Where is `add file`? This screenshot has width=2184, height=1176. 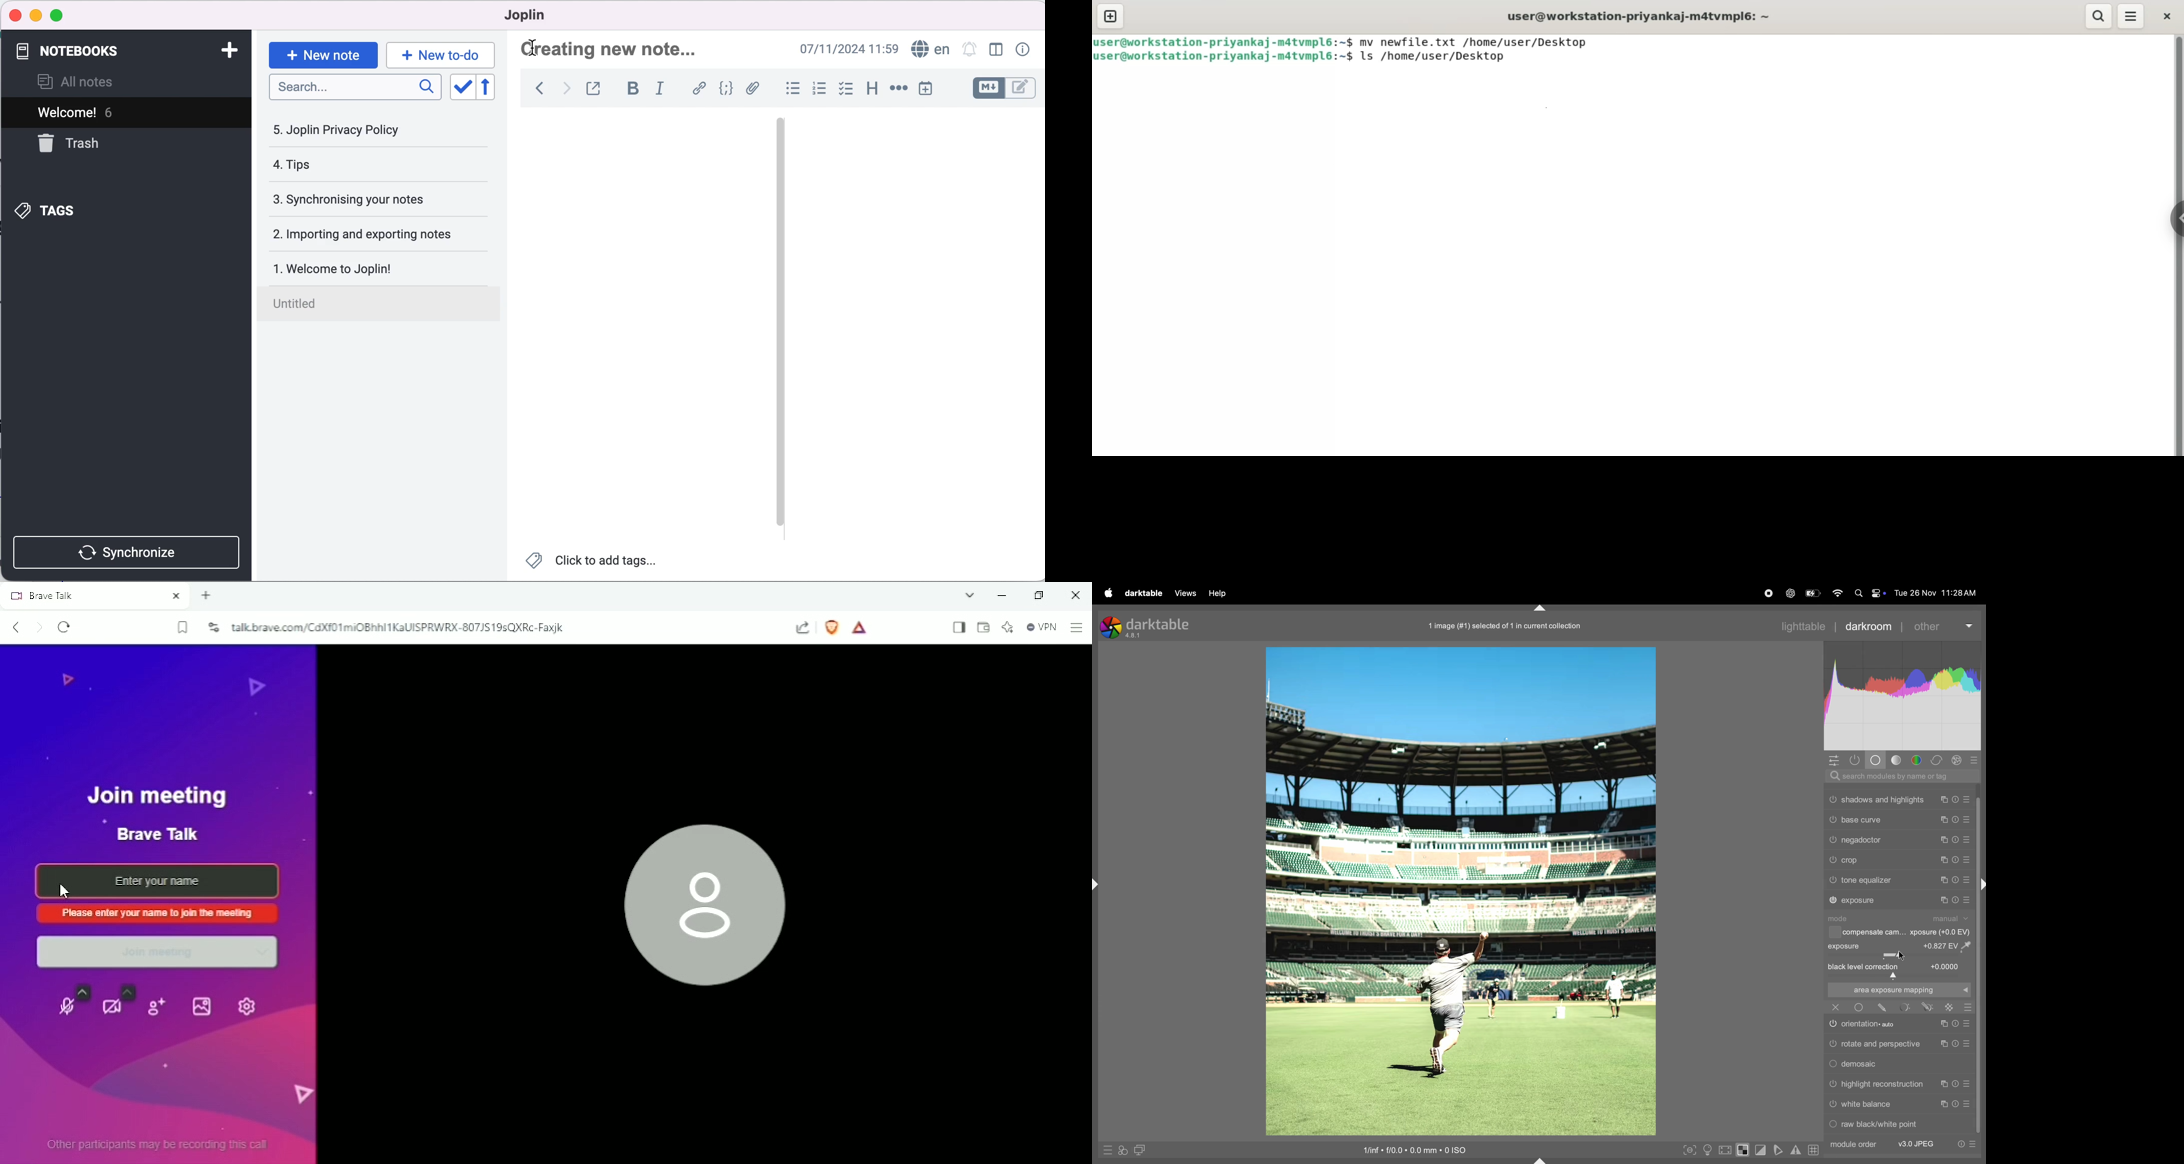
add file is located at coordinates (754, 89).